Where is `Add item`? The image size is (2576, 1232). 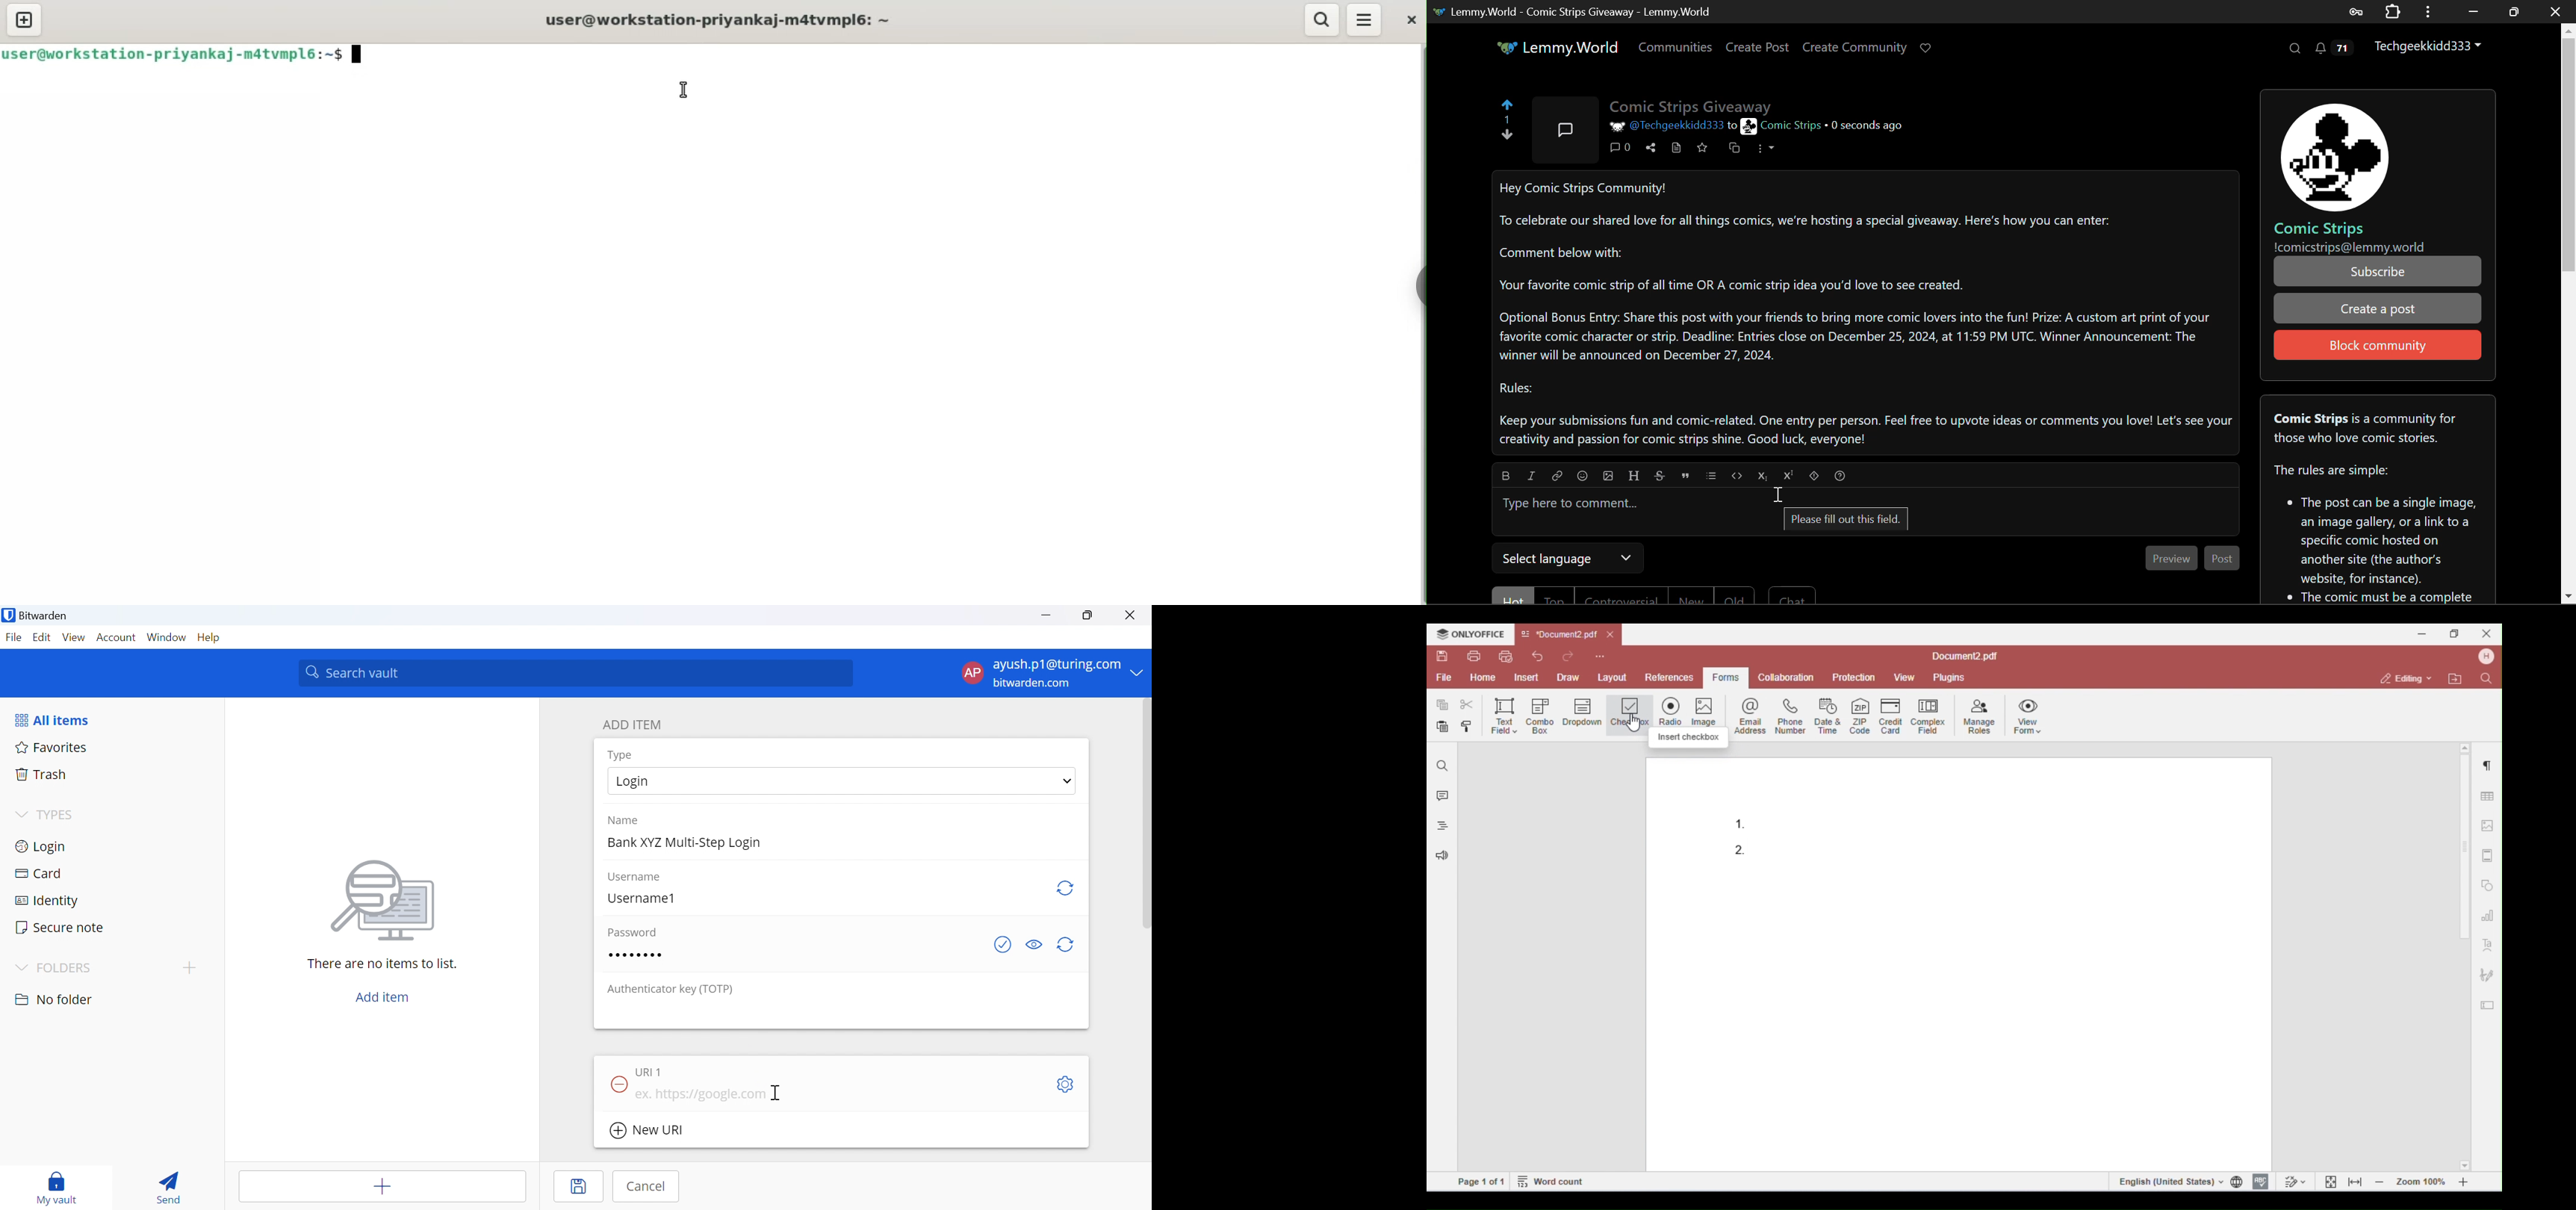 Add item is located at coordinates (384, 995).